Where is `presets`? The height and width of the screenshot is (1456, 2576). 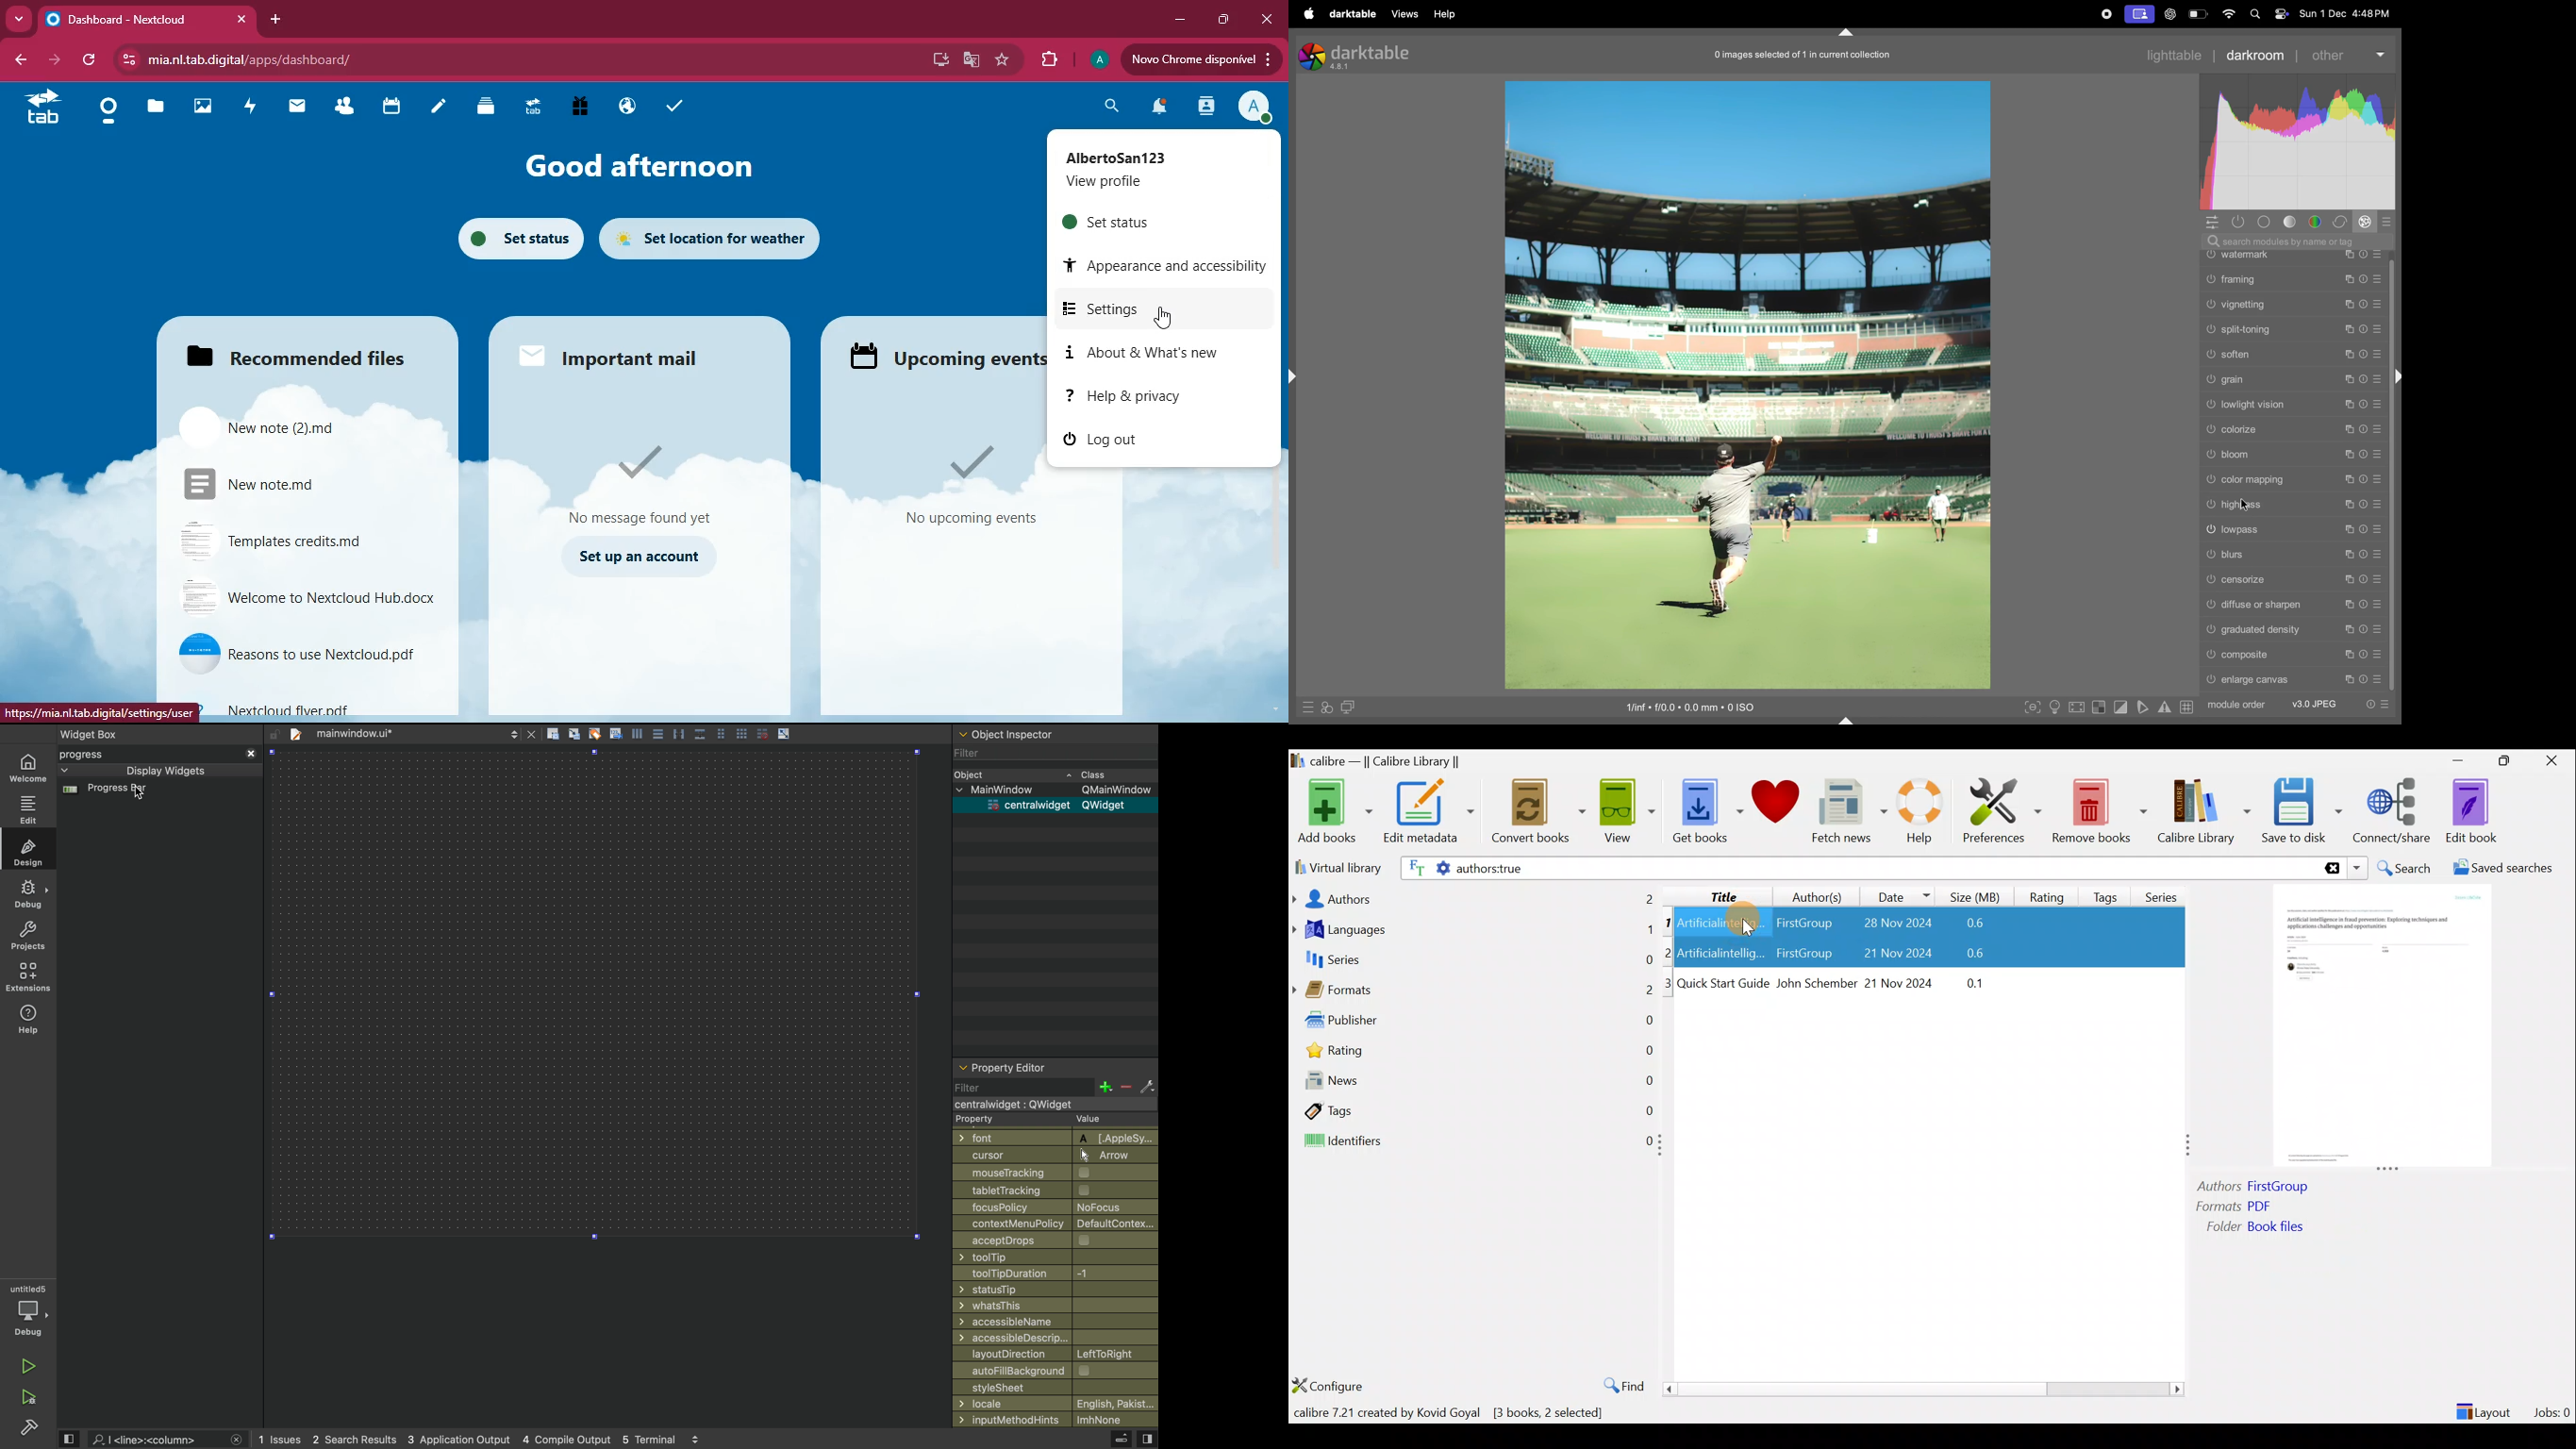
presets is located at coordinates (2386, 223).